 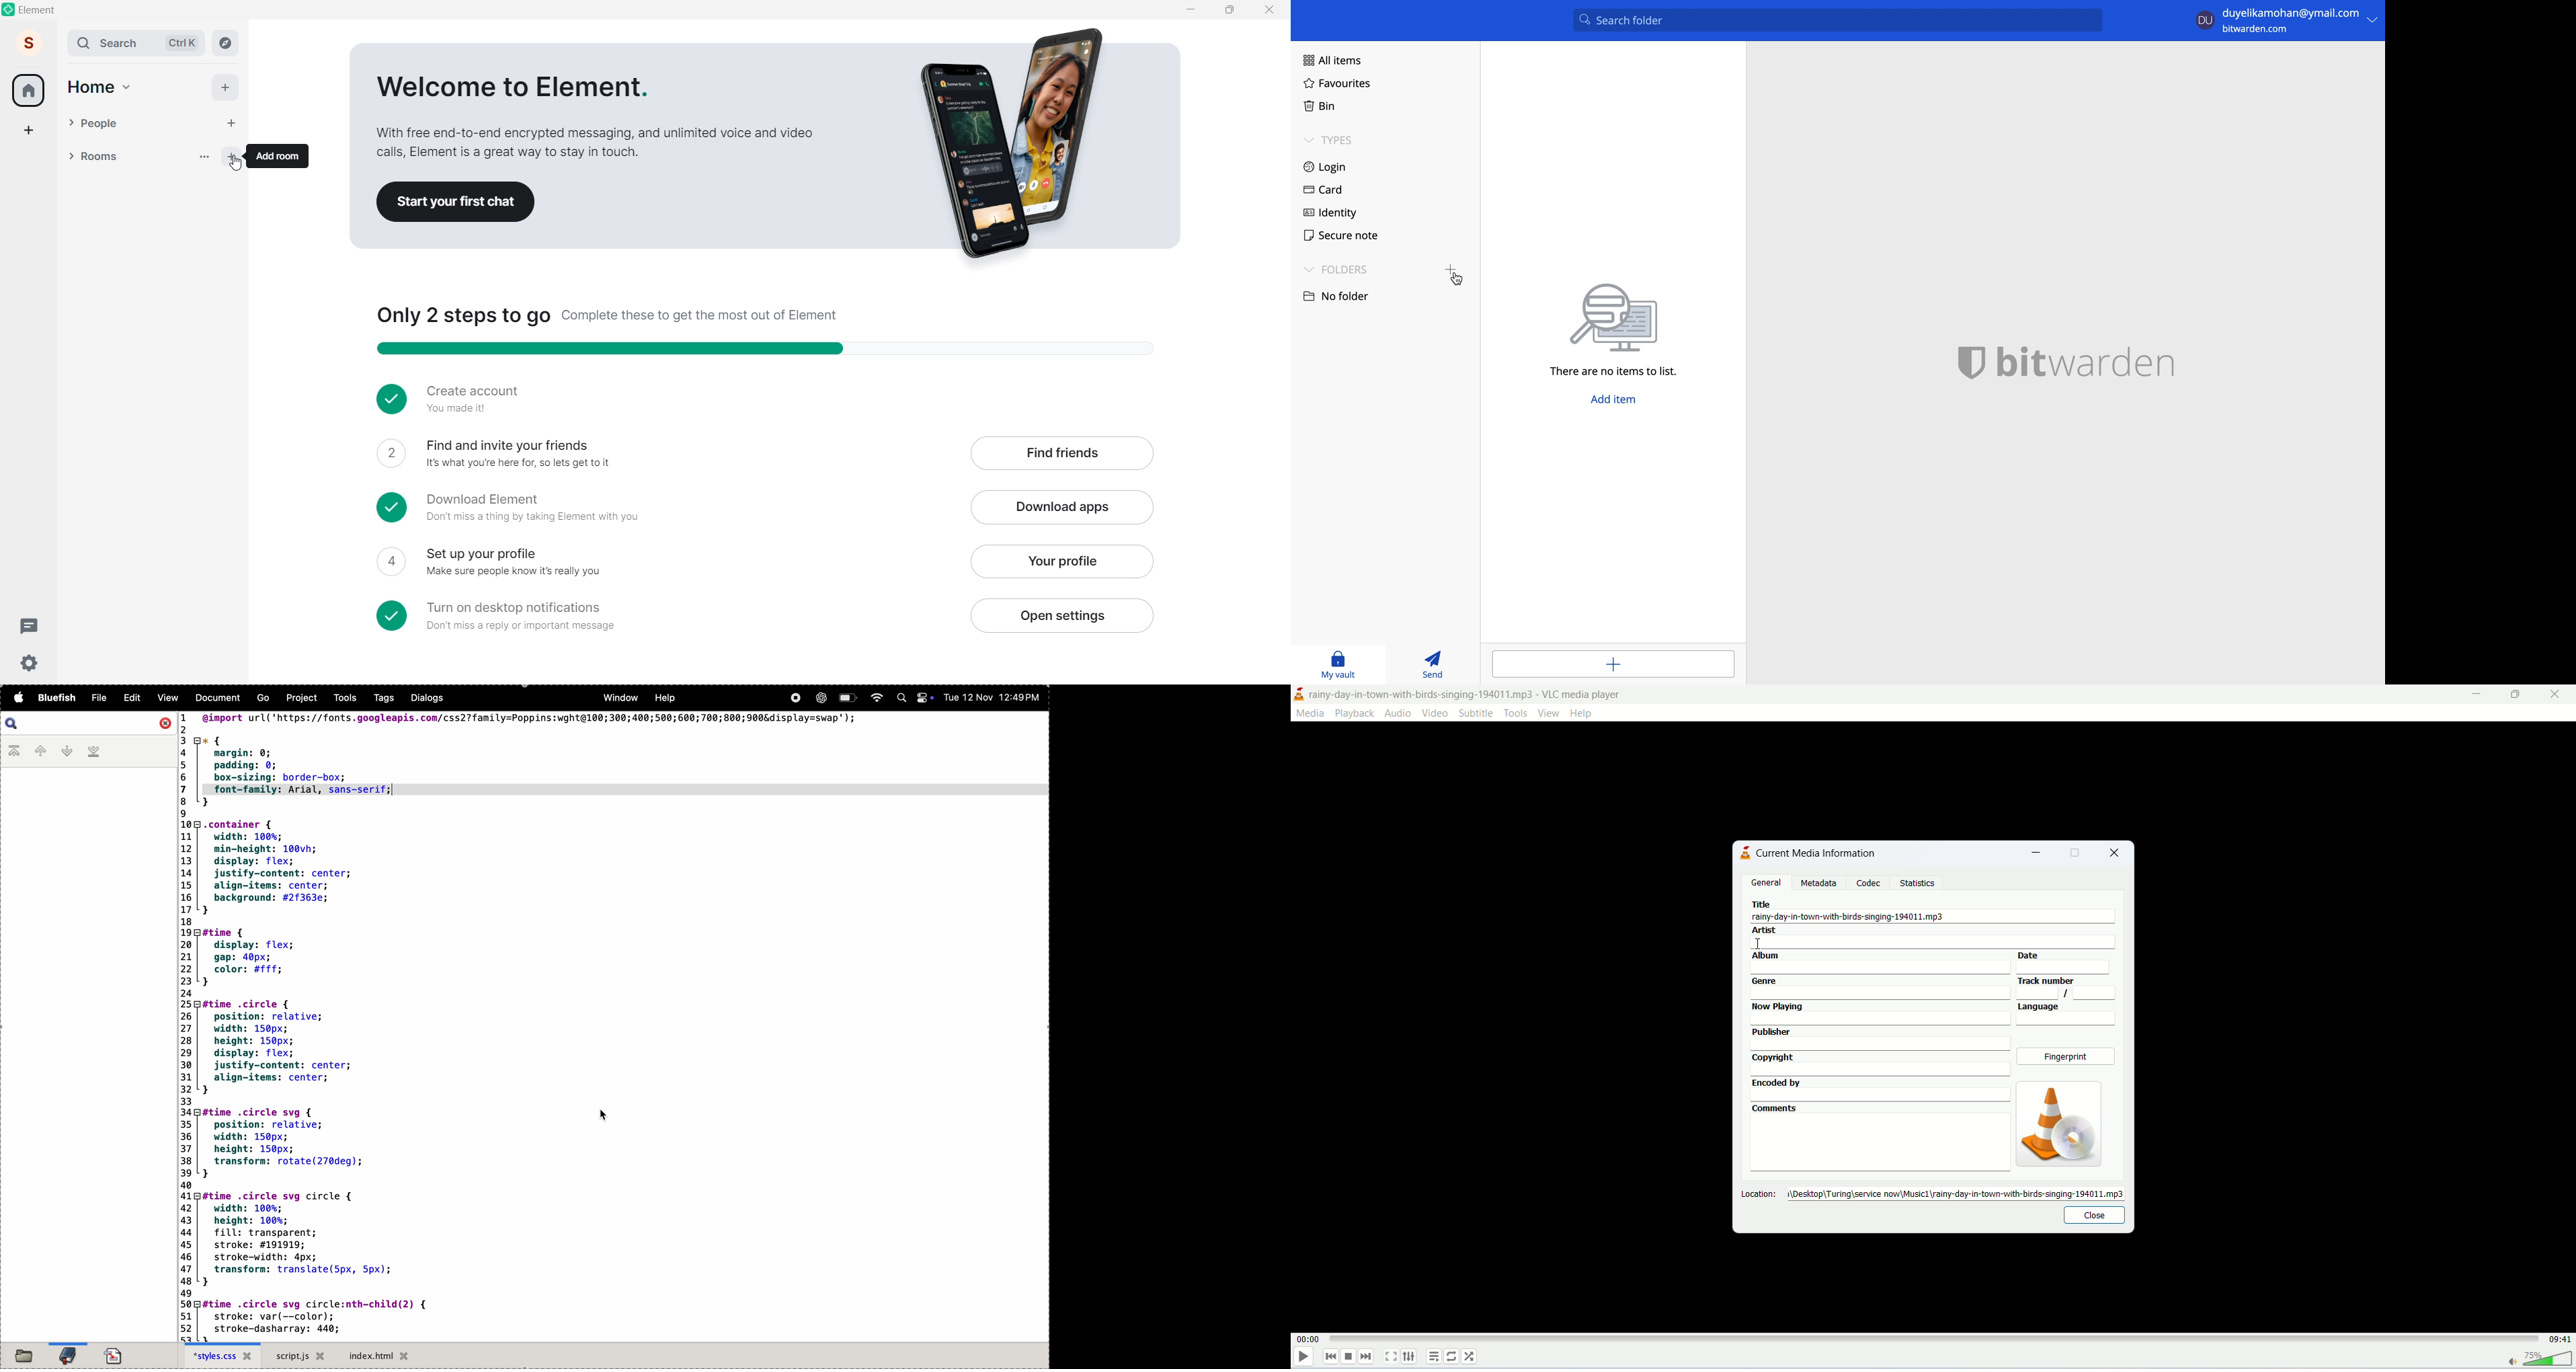 I want to click on played time, so click(x=1307, y=1340).